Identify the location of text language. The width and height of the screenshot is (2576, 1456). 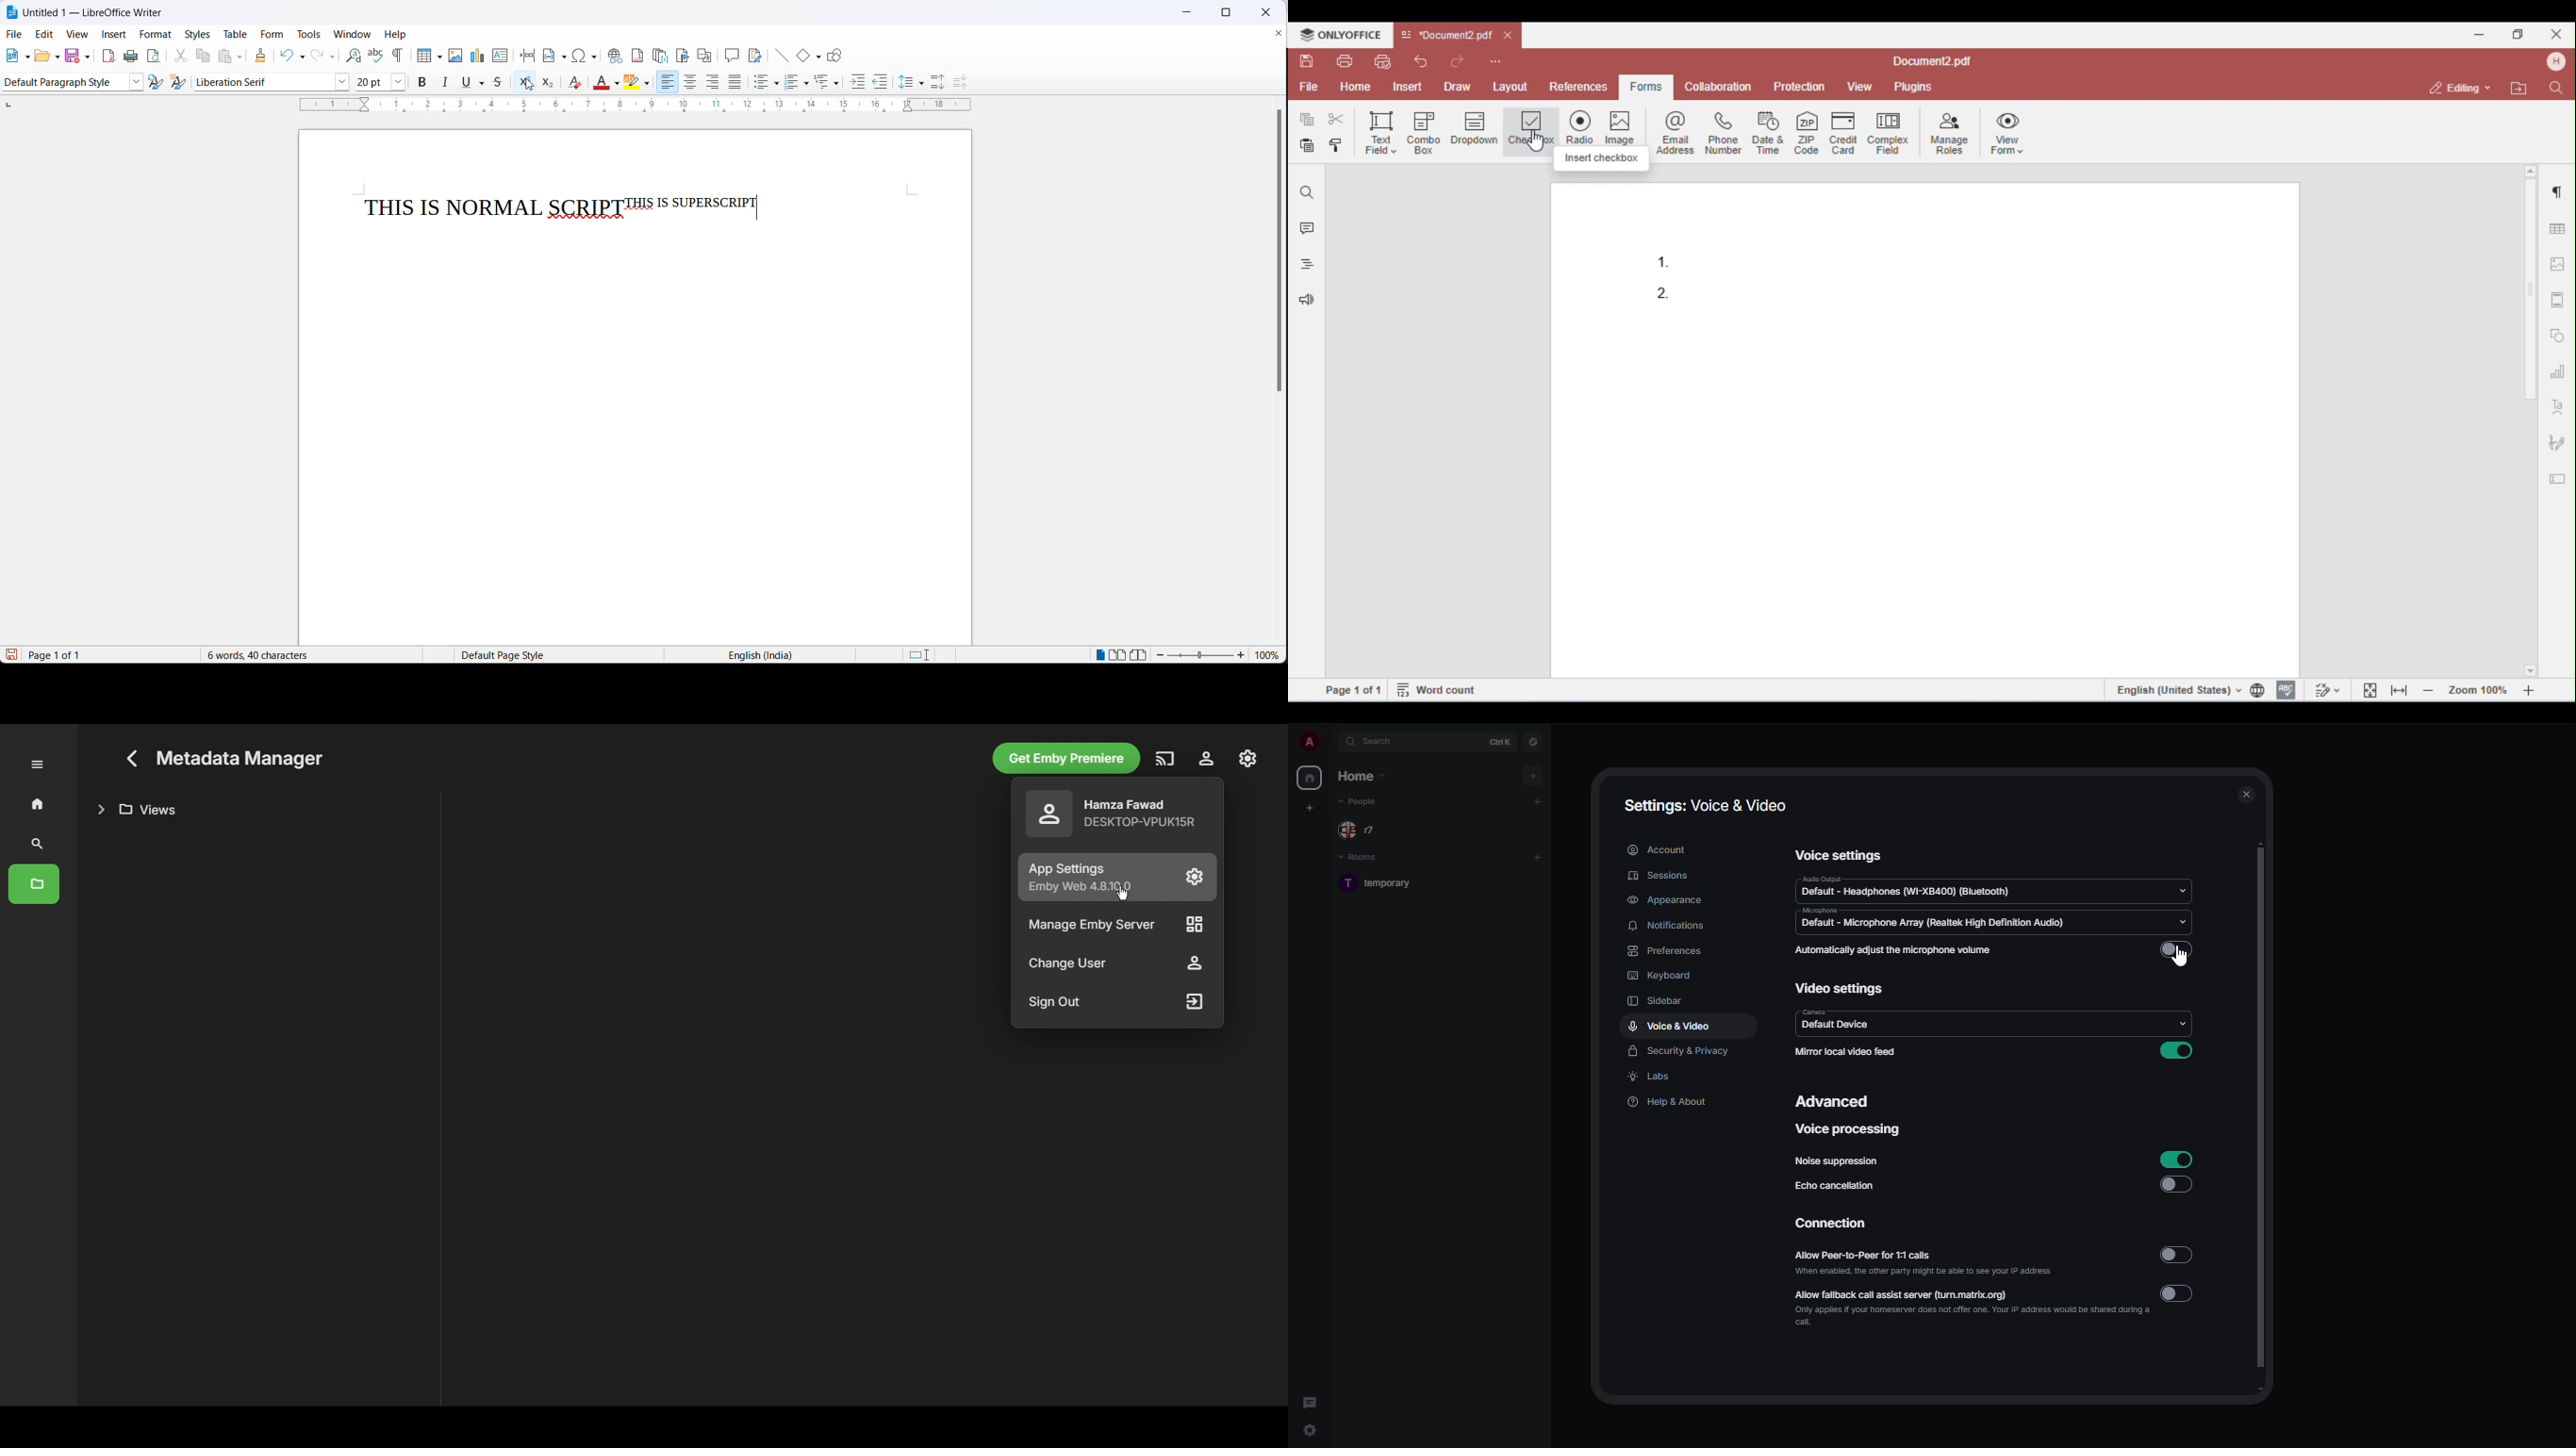
(763, 655).